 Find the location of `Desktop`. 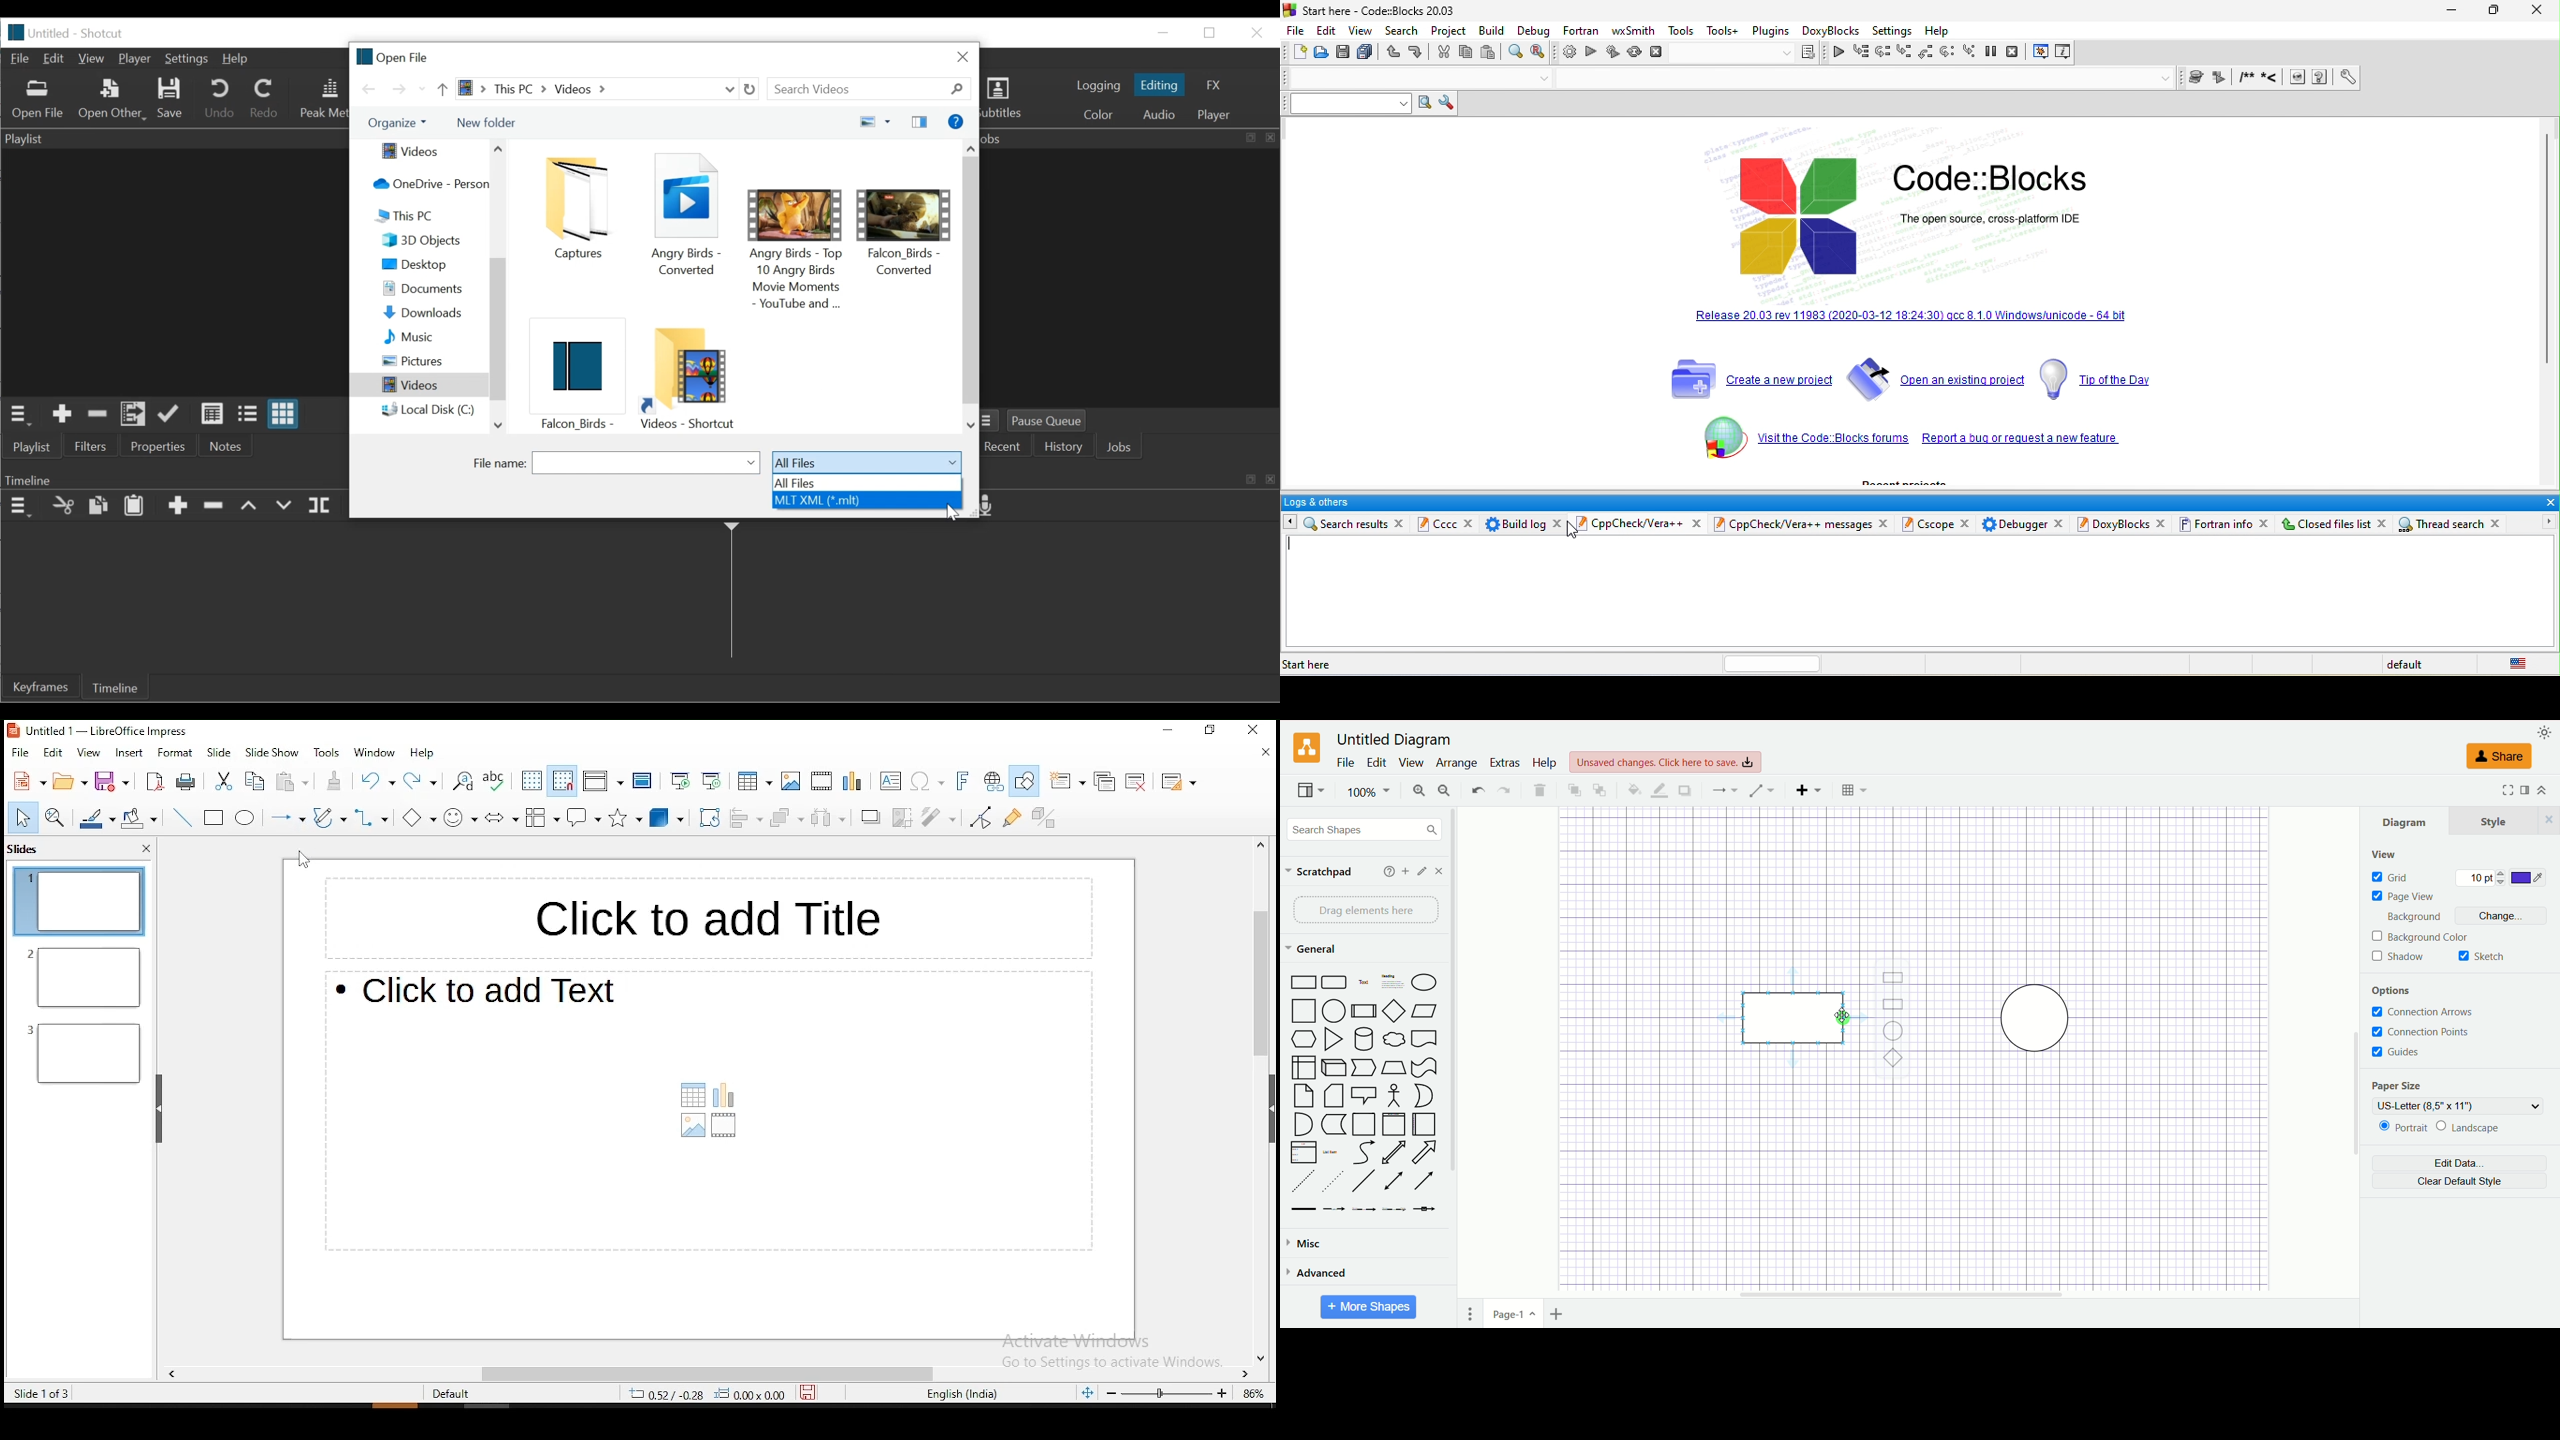

Desktop is located at coordinates (431, 264).